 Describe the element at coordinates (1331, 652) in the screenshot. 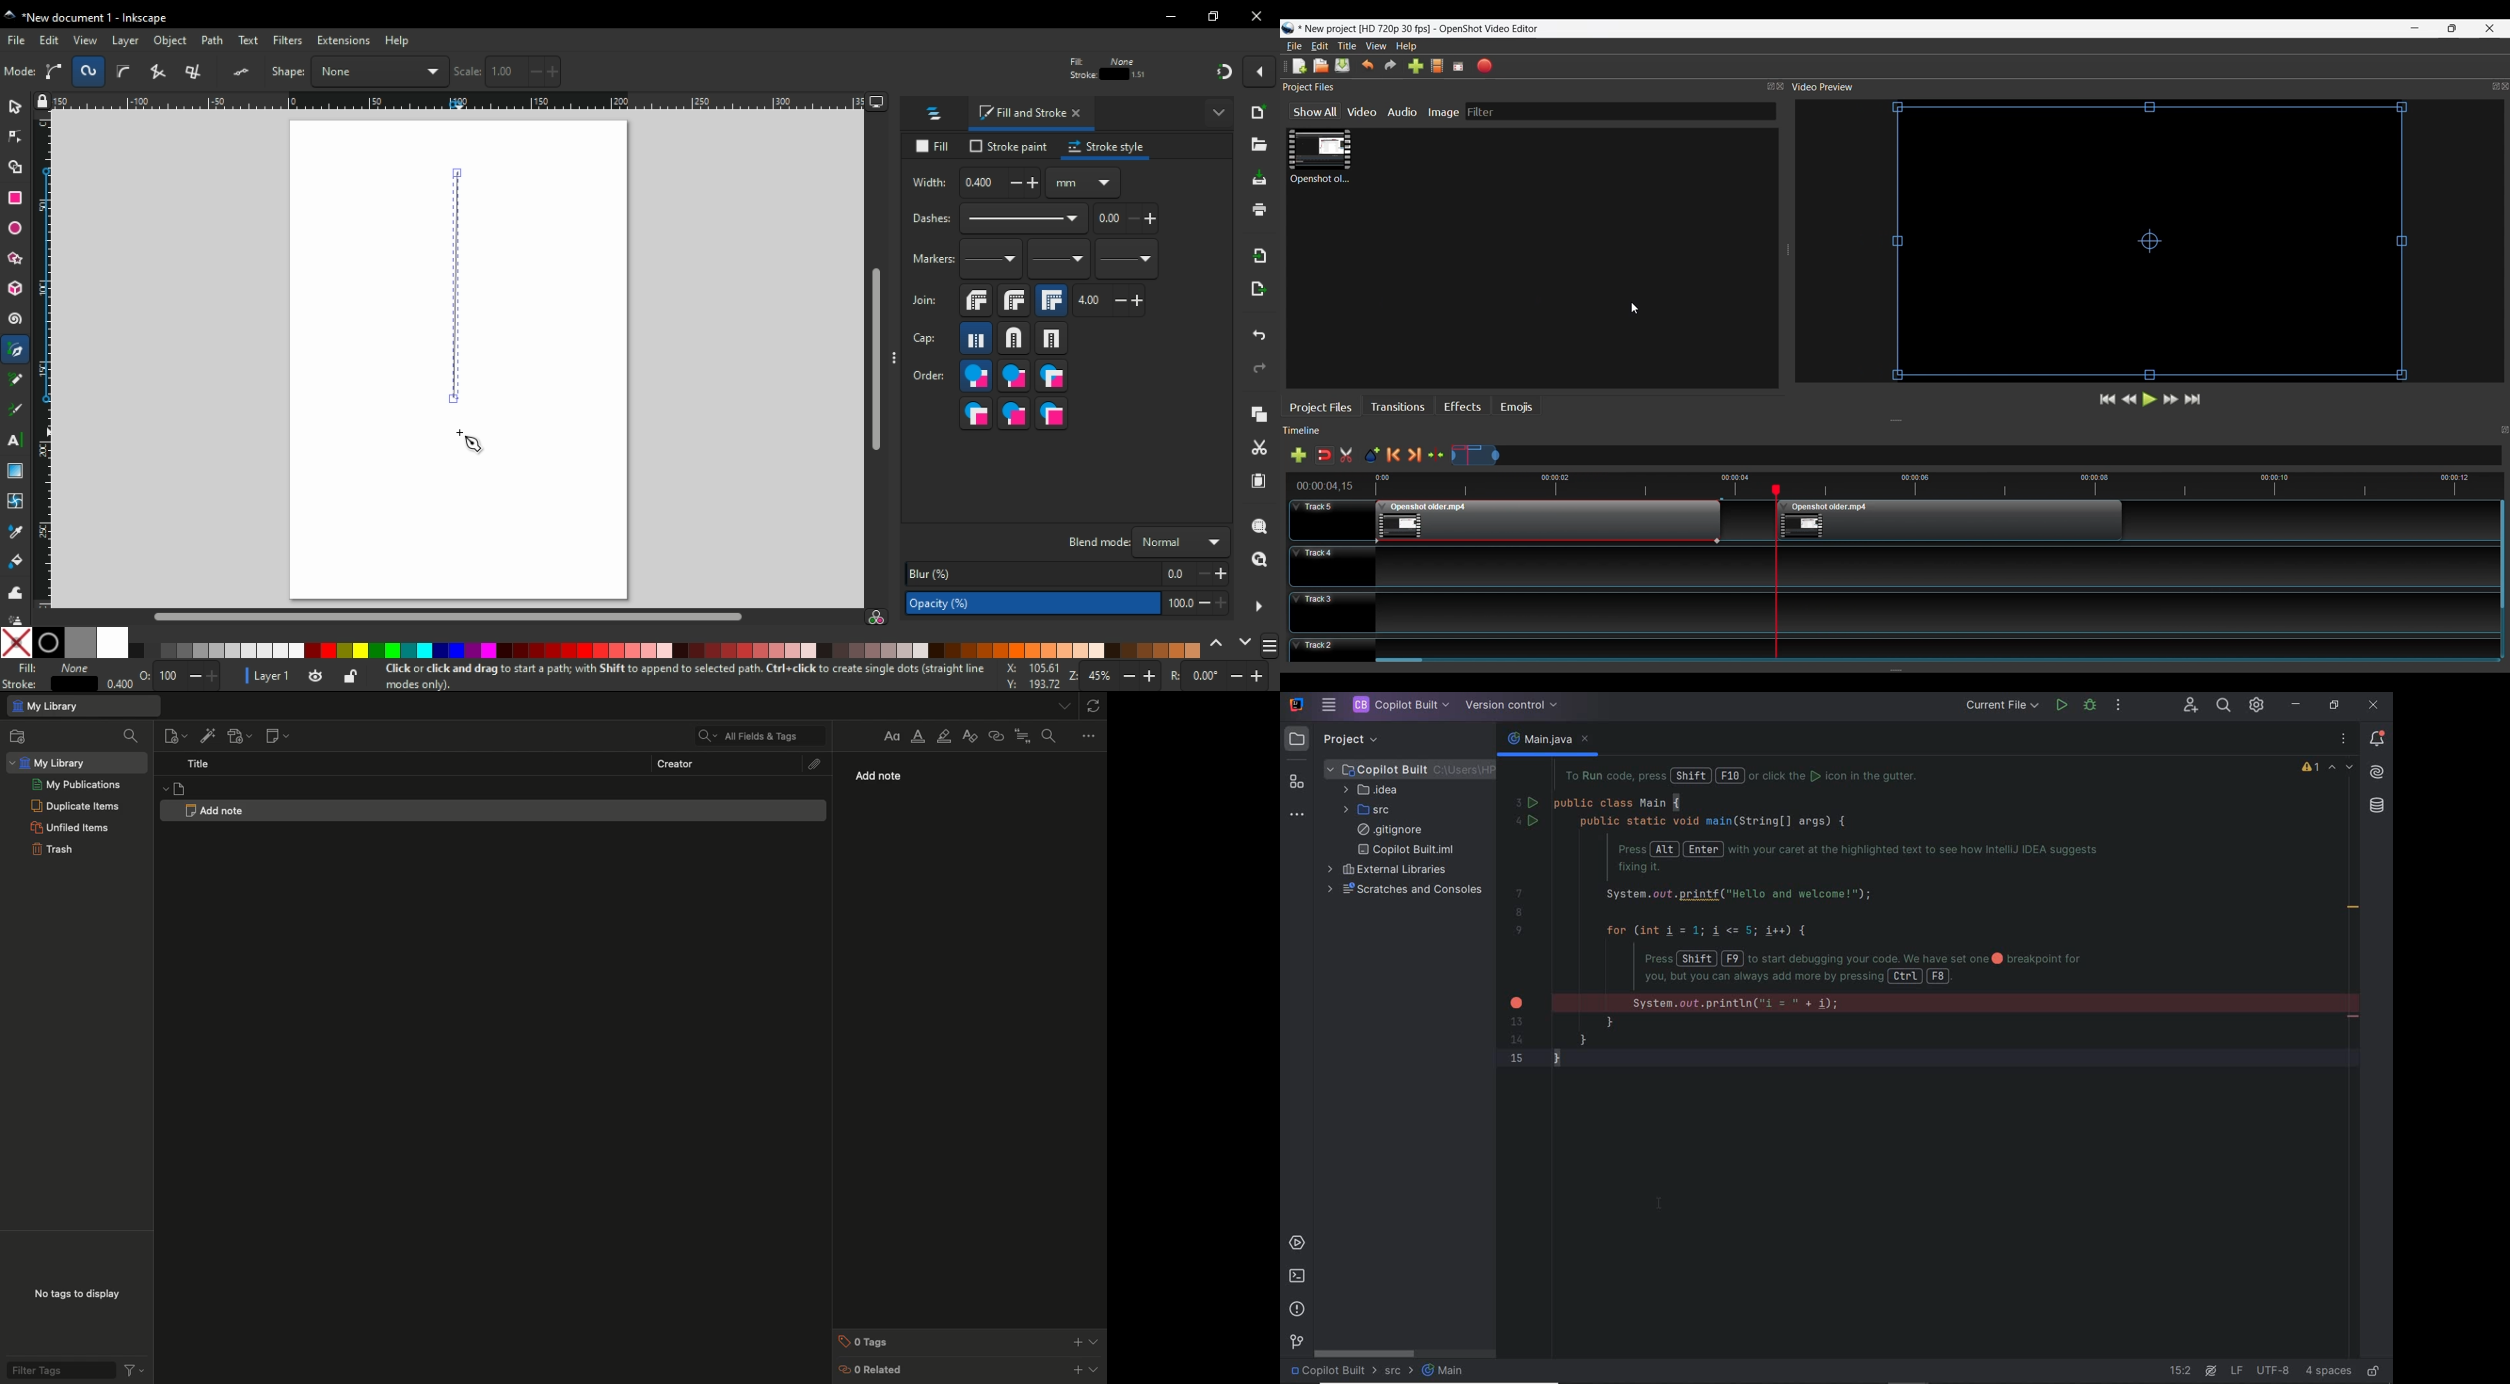

I see `Track Header` at that location.